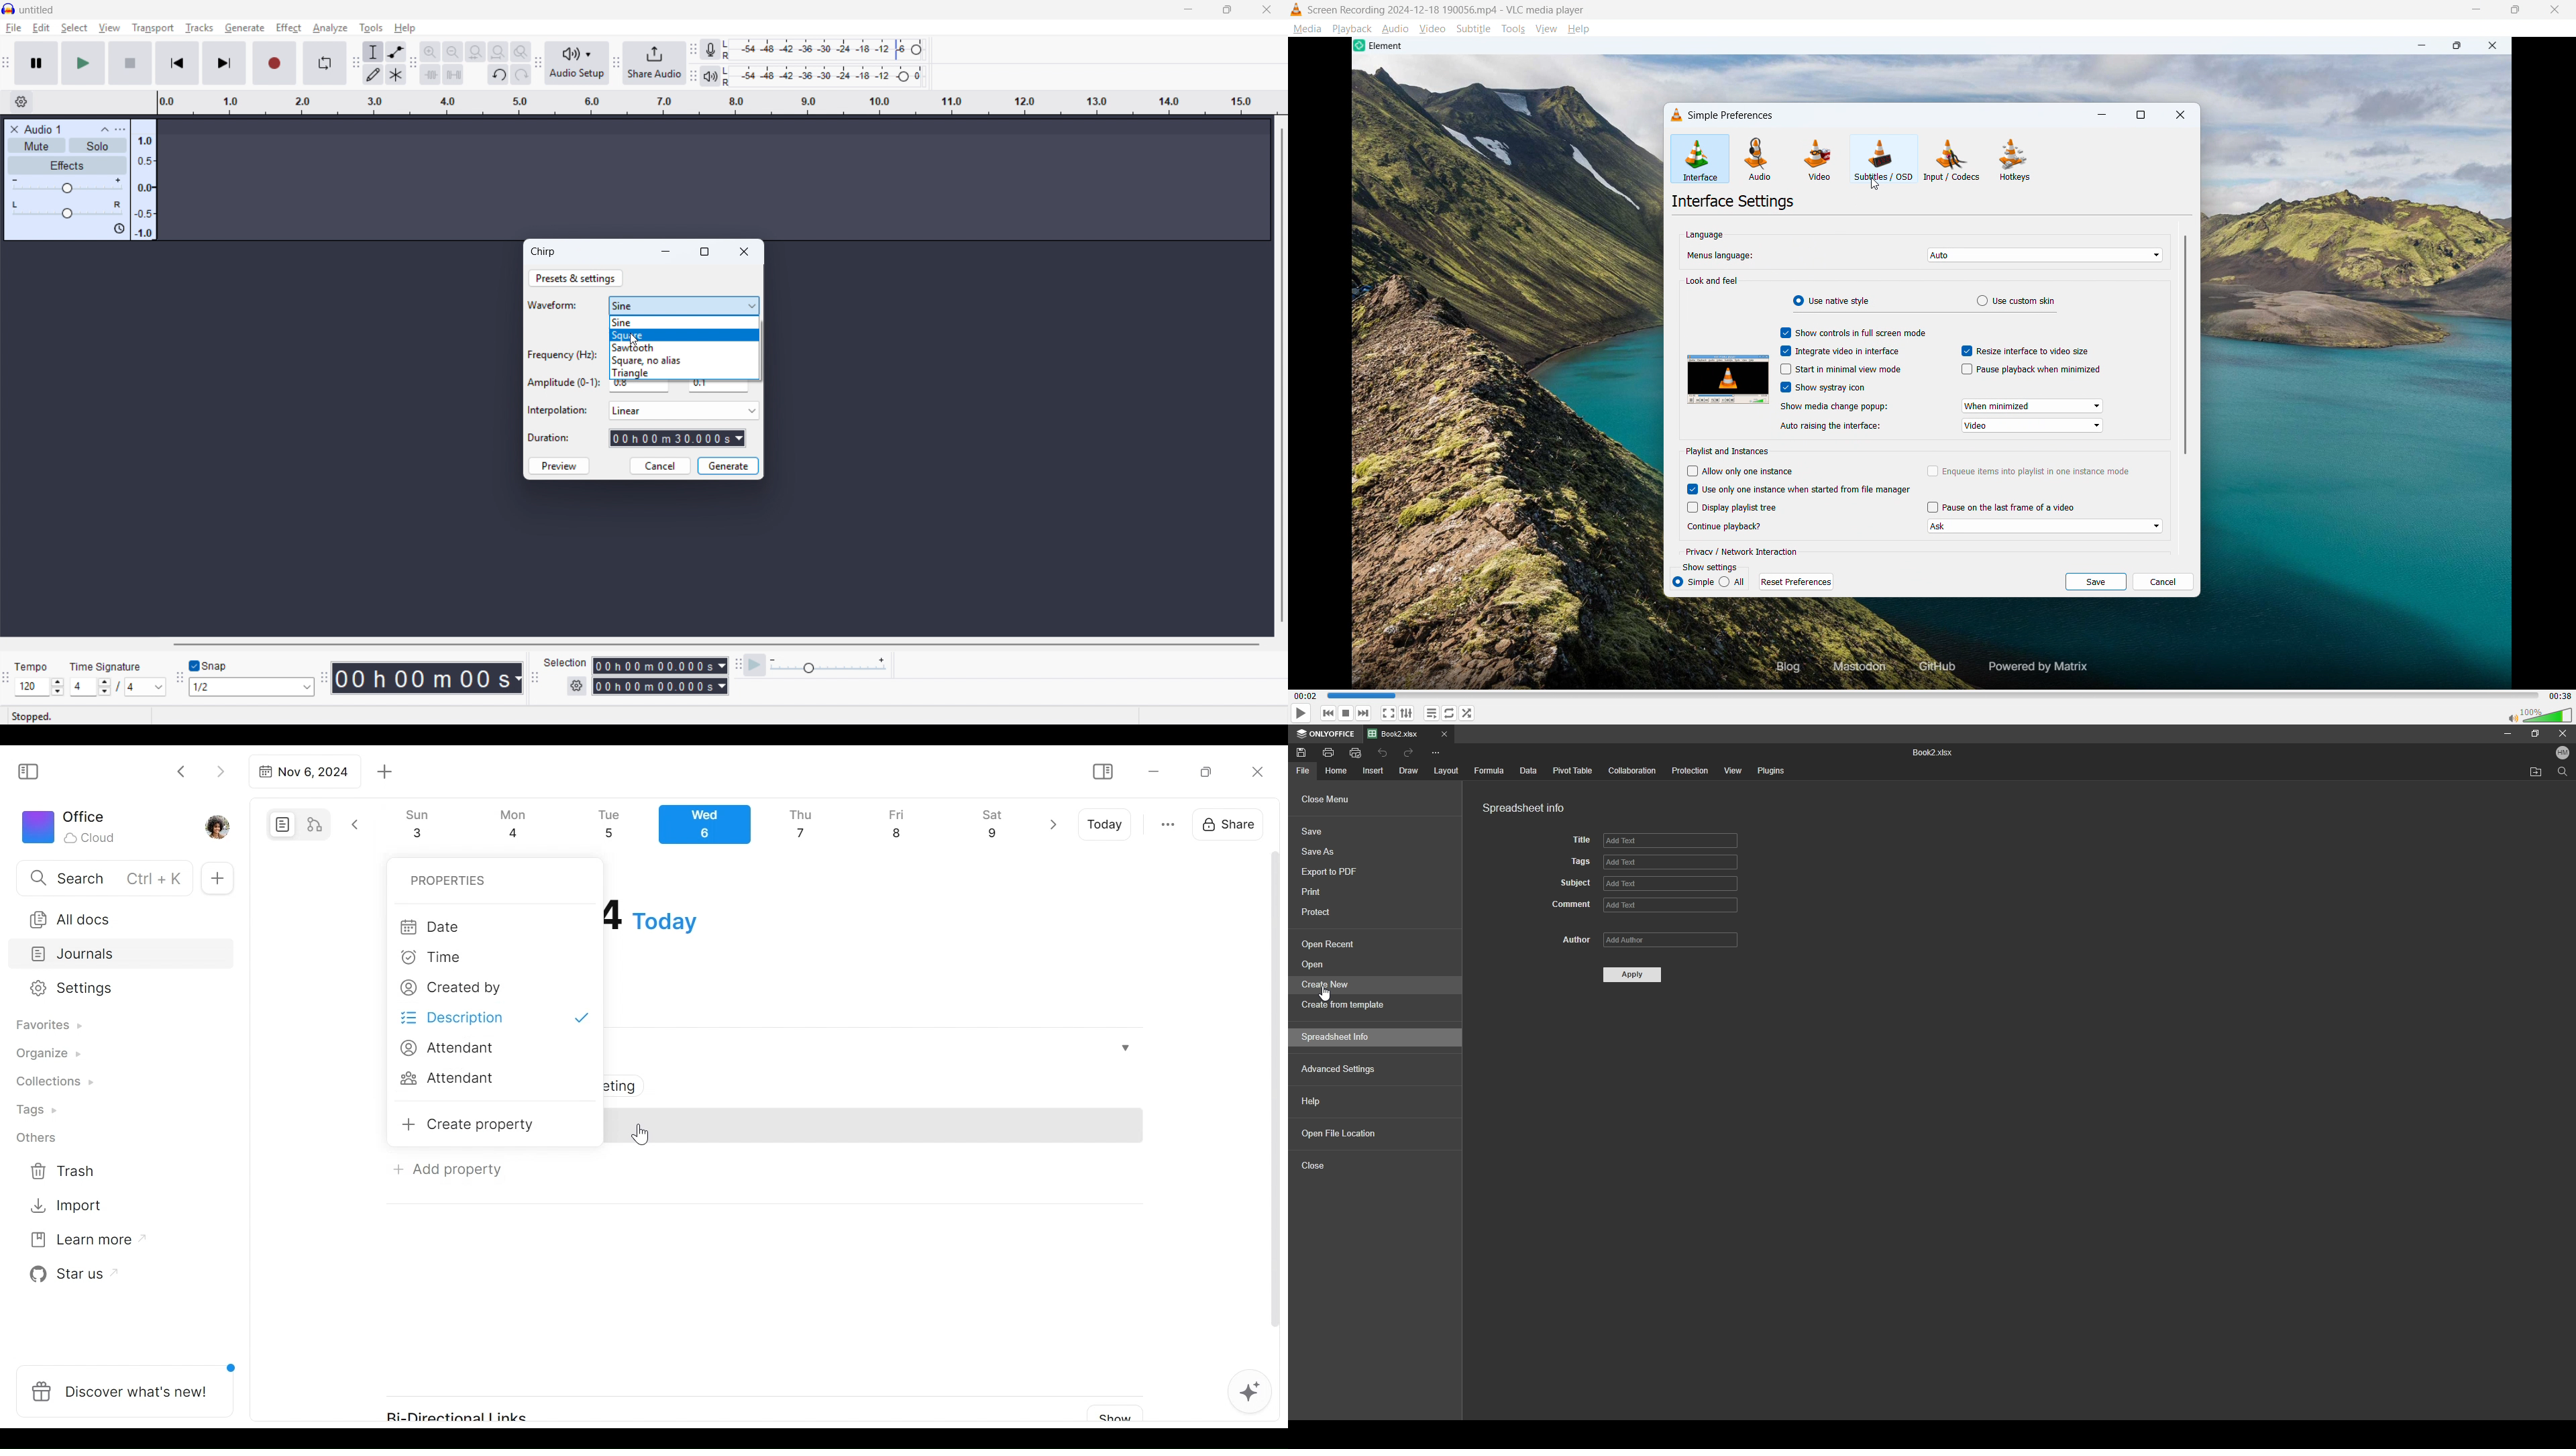  What do you see at coordinates (2033, 406) in the screenshot?
I see `When minimized` at bounding box center [2033, 406].